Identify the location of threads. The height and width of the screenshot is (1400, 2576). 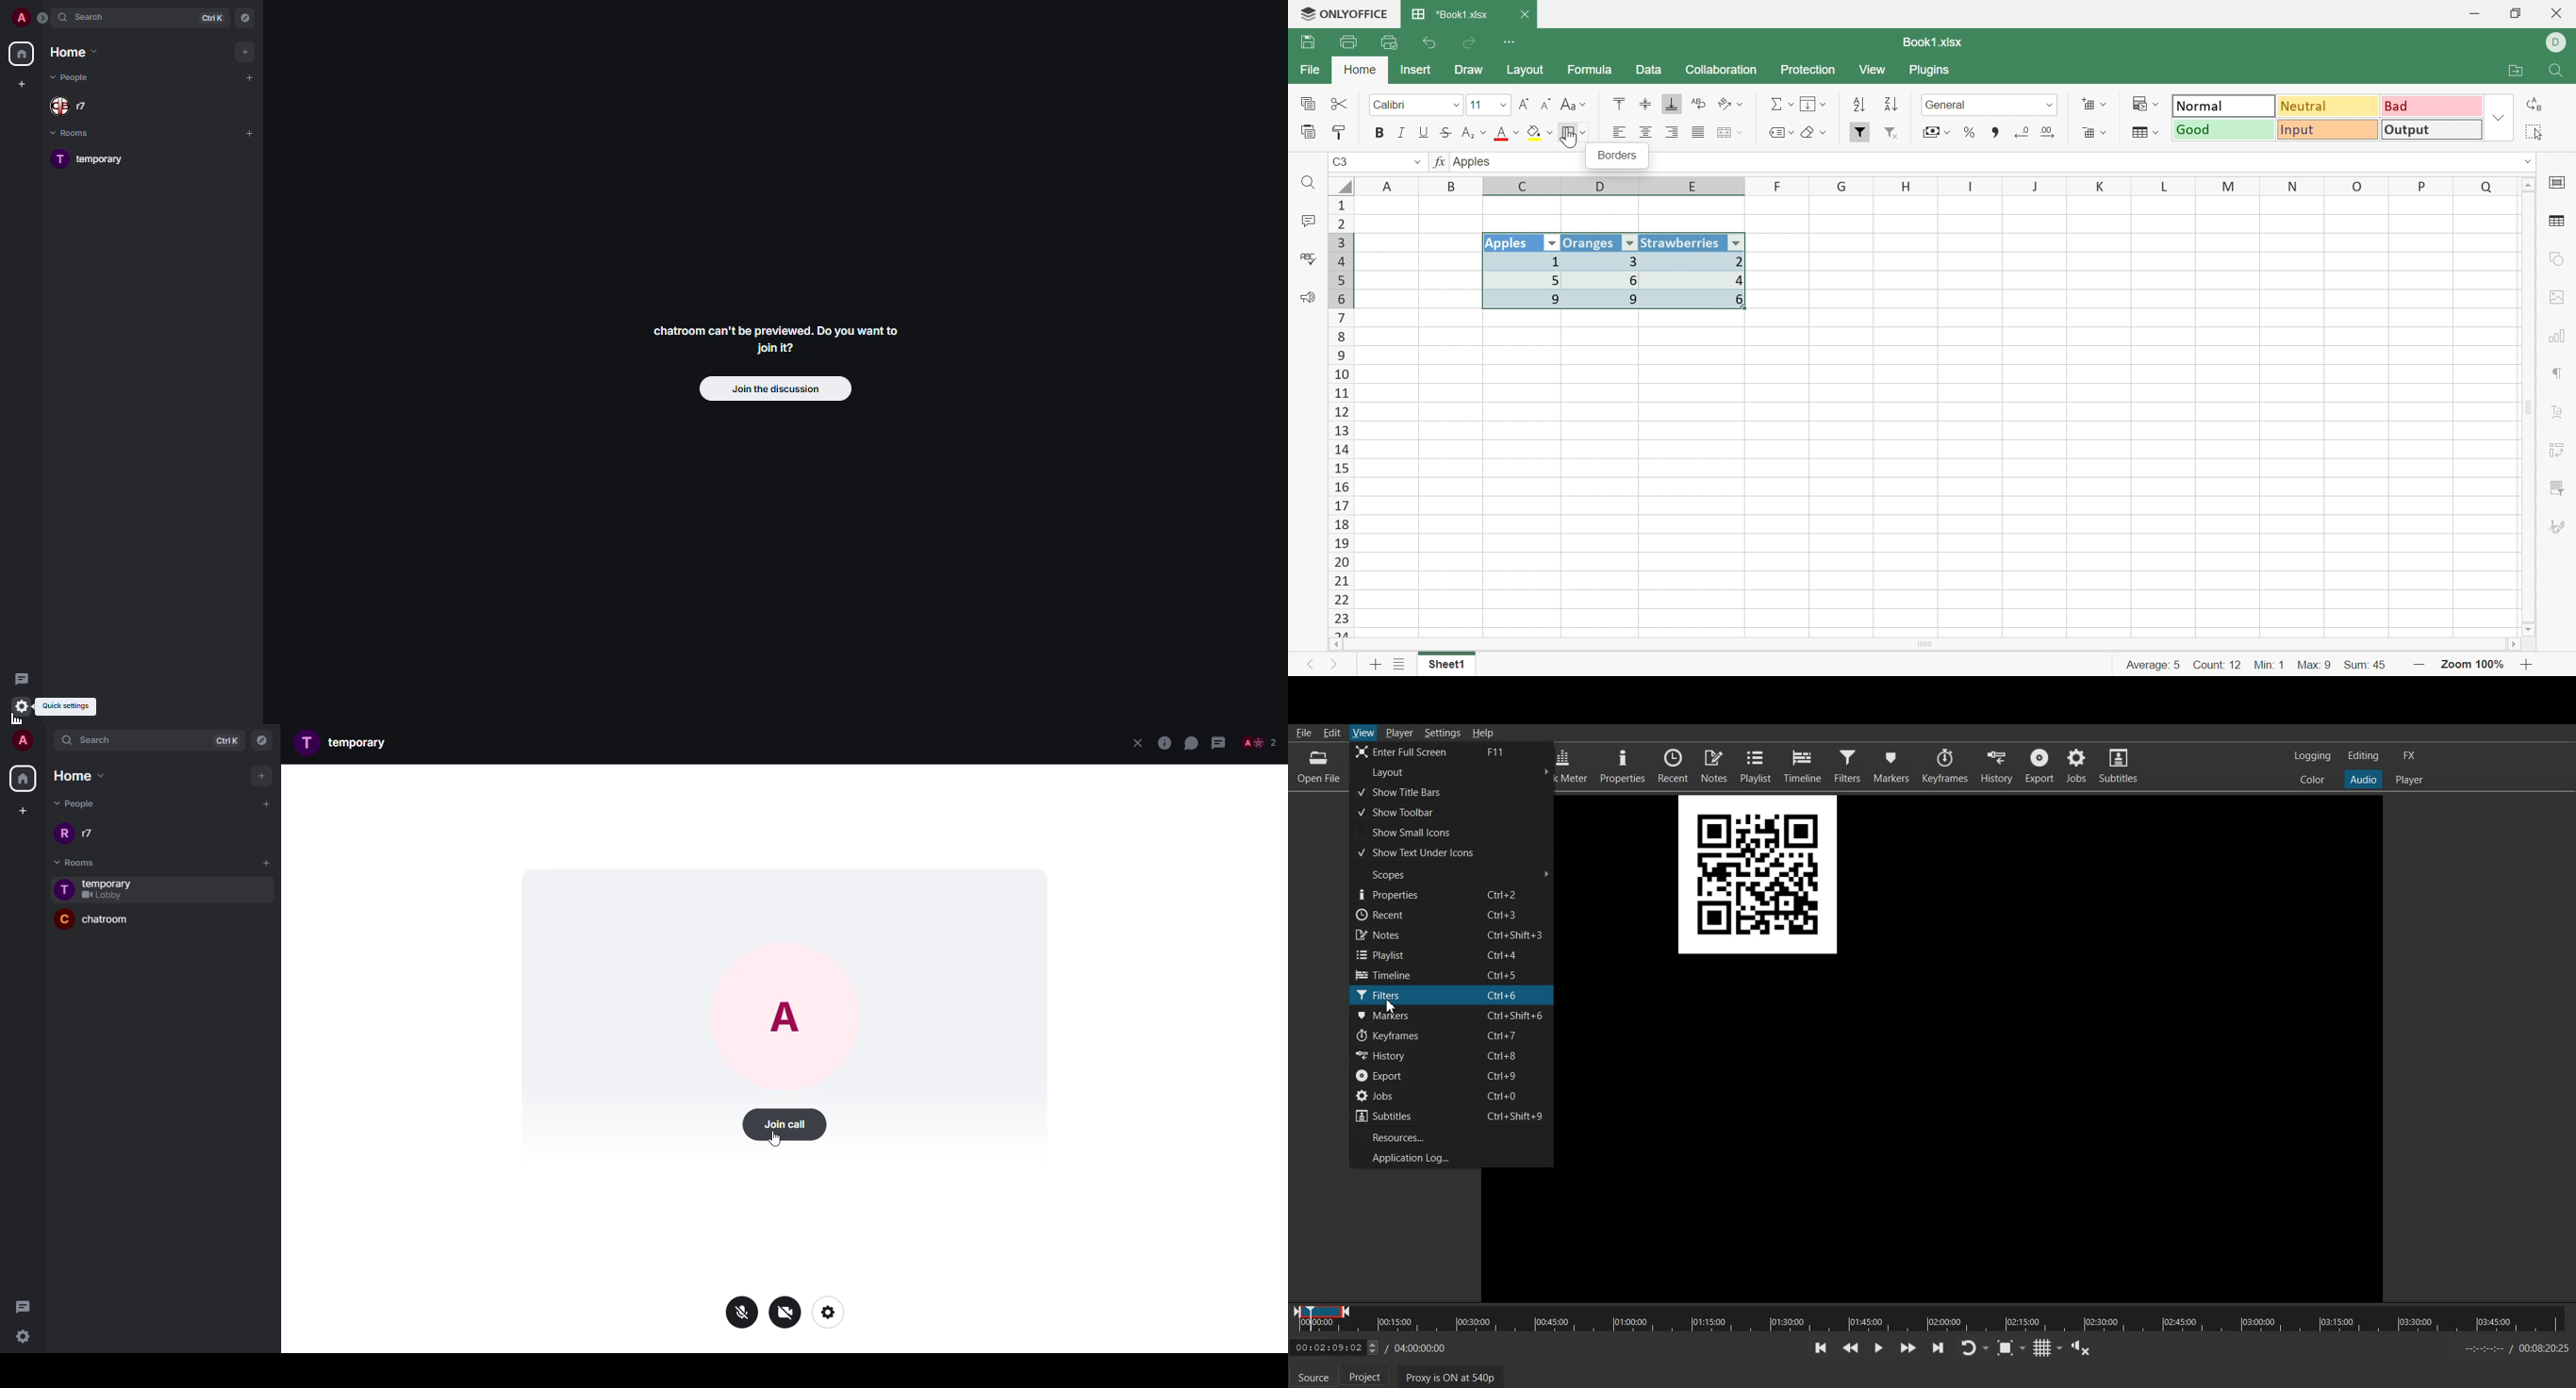
(1219, 742).